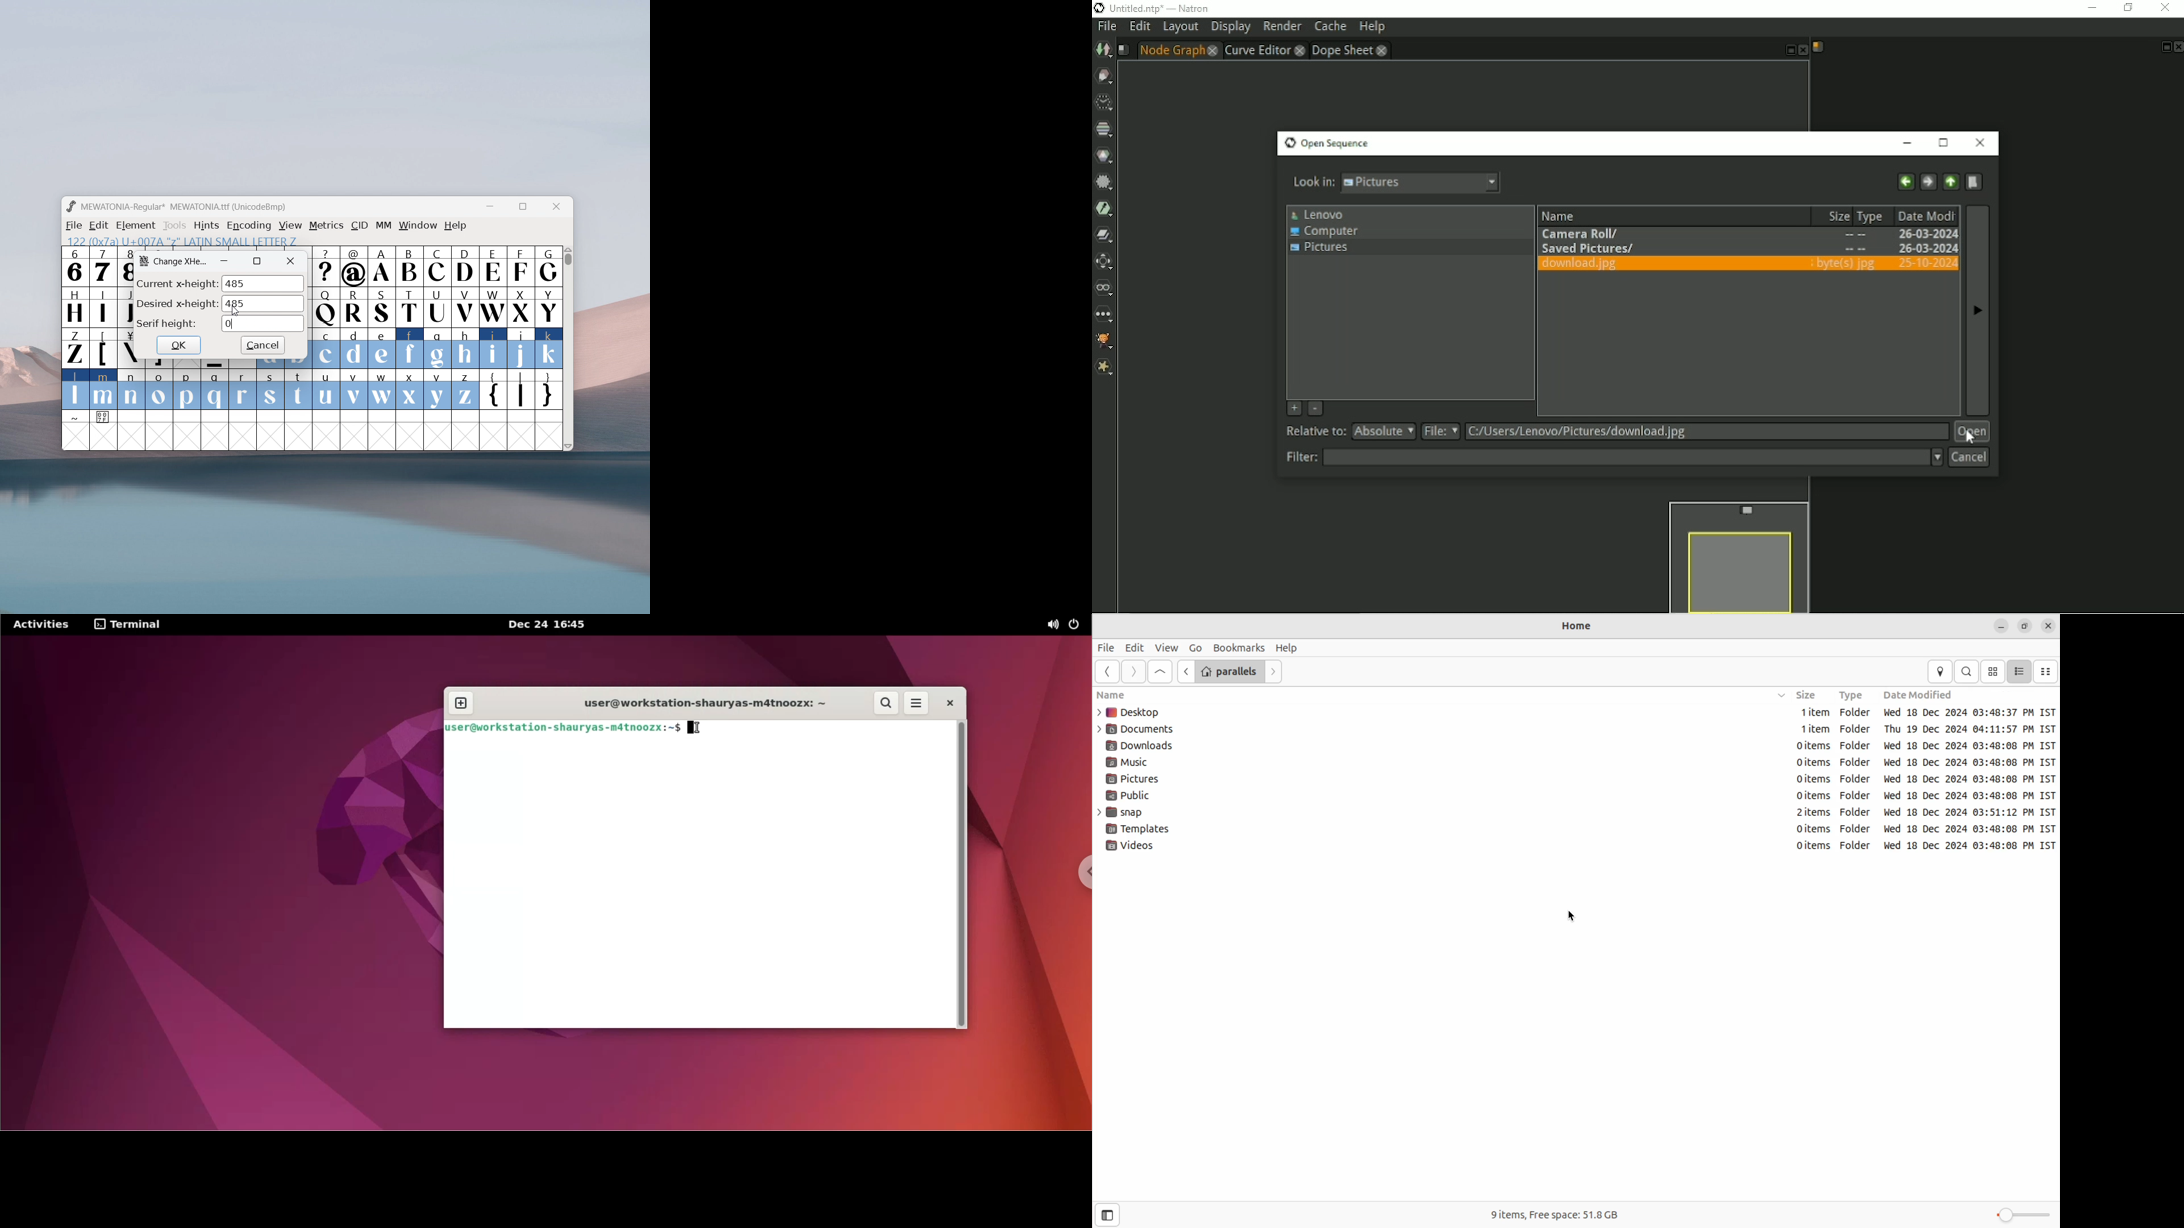 The width and height of the screenshot is (2184, 1232). I want to click on MM, so click(384, 226).